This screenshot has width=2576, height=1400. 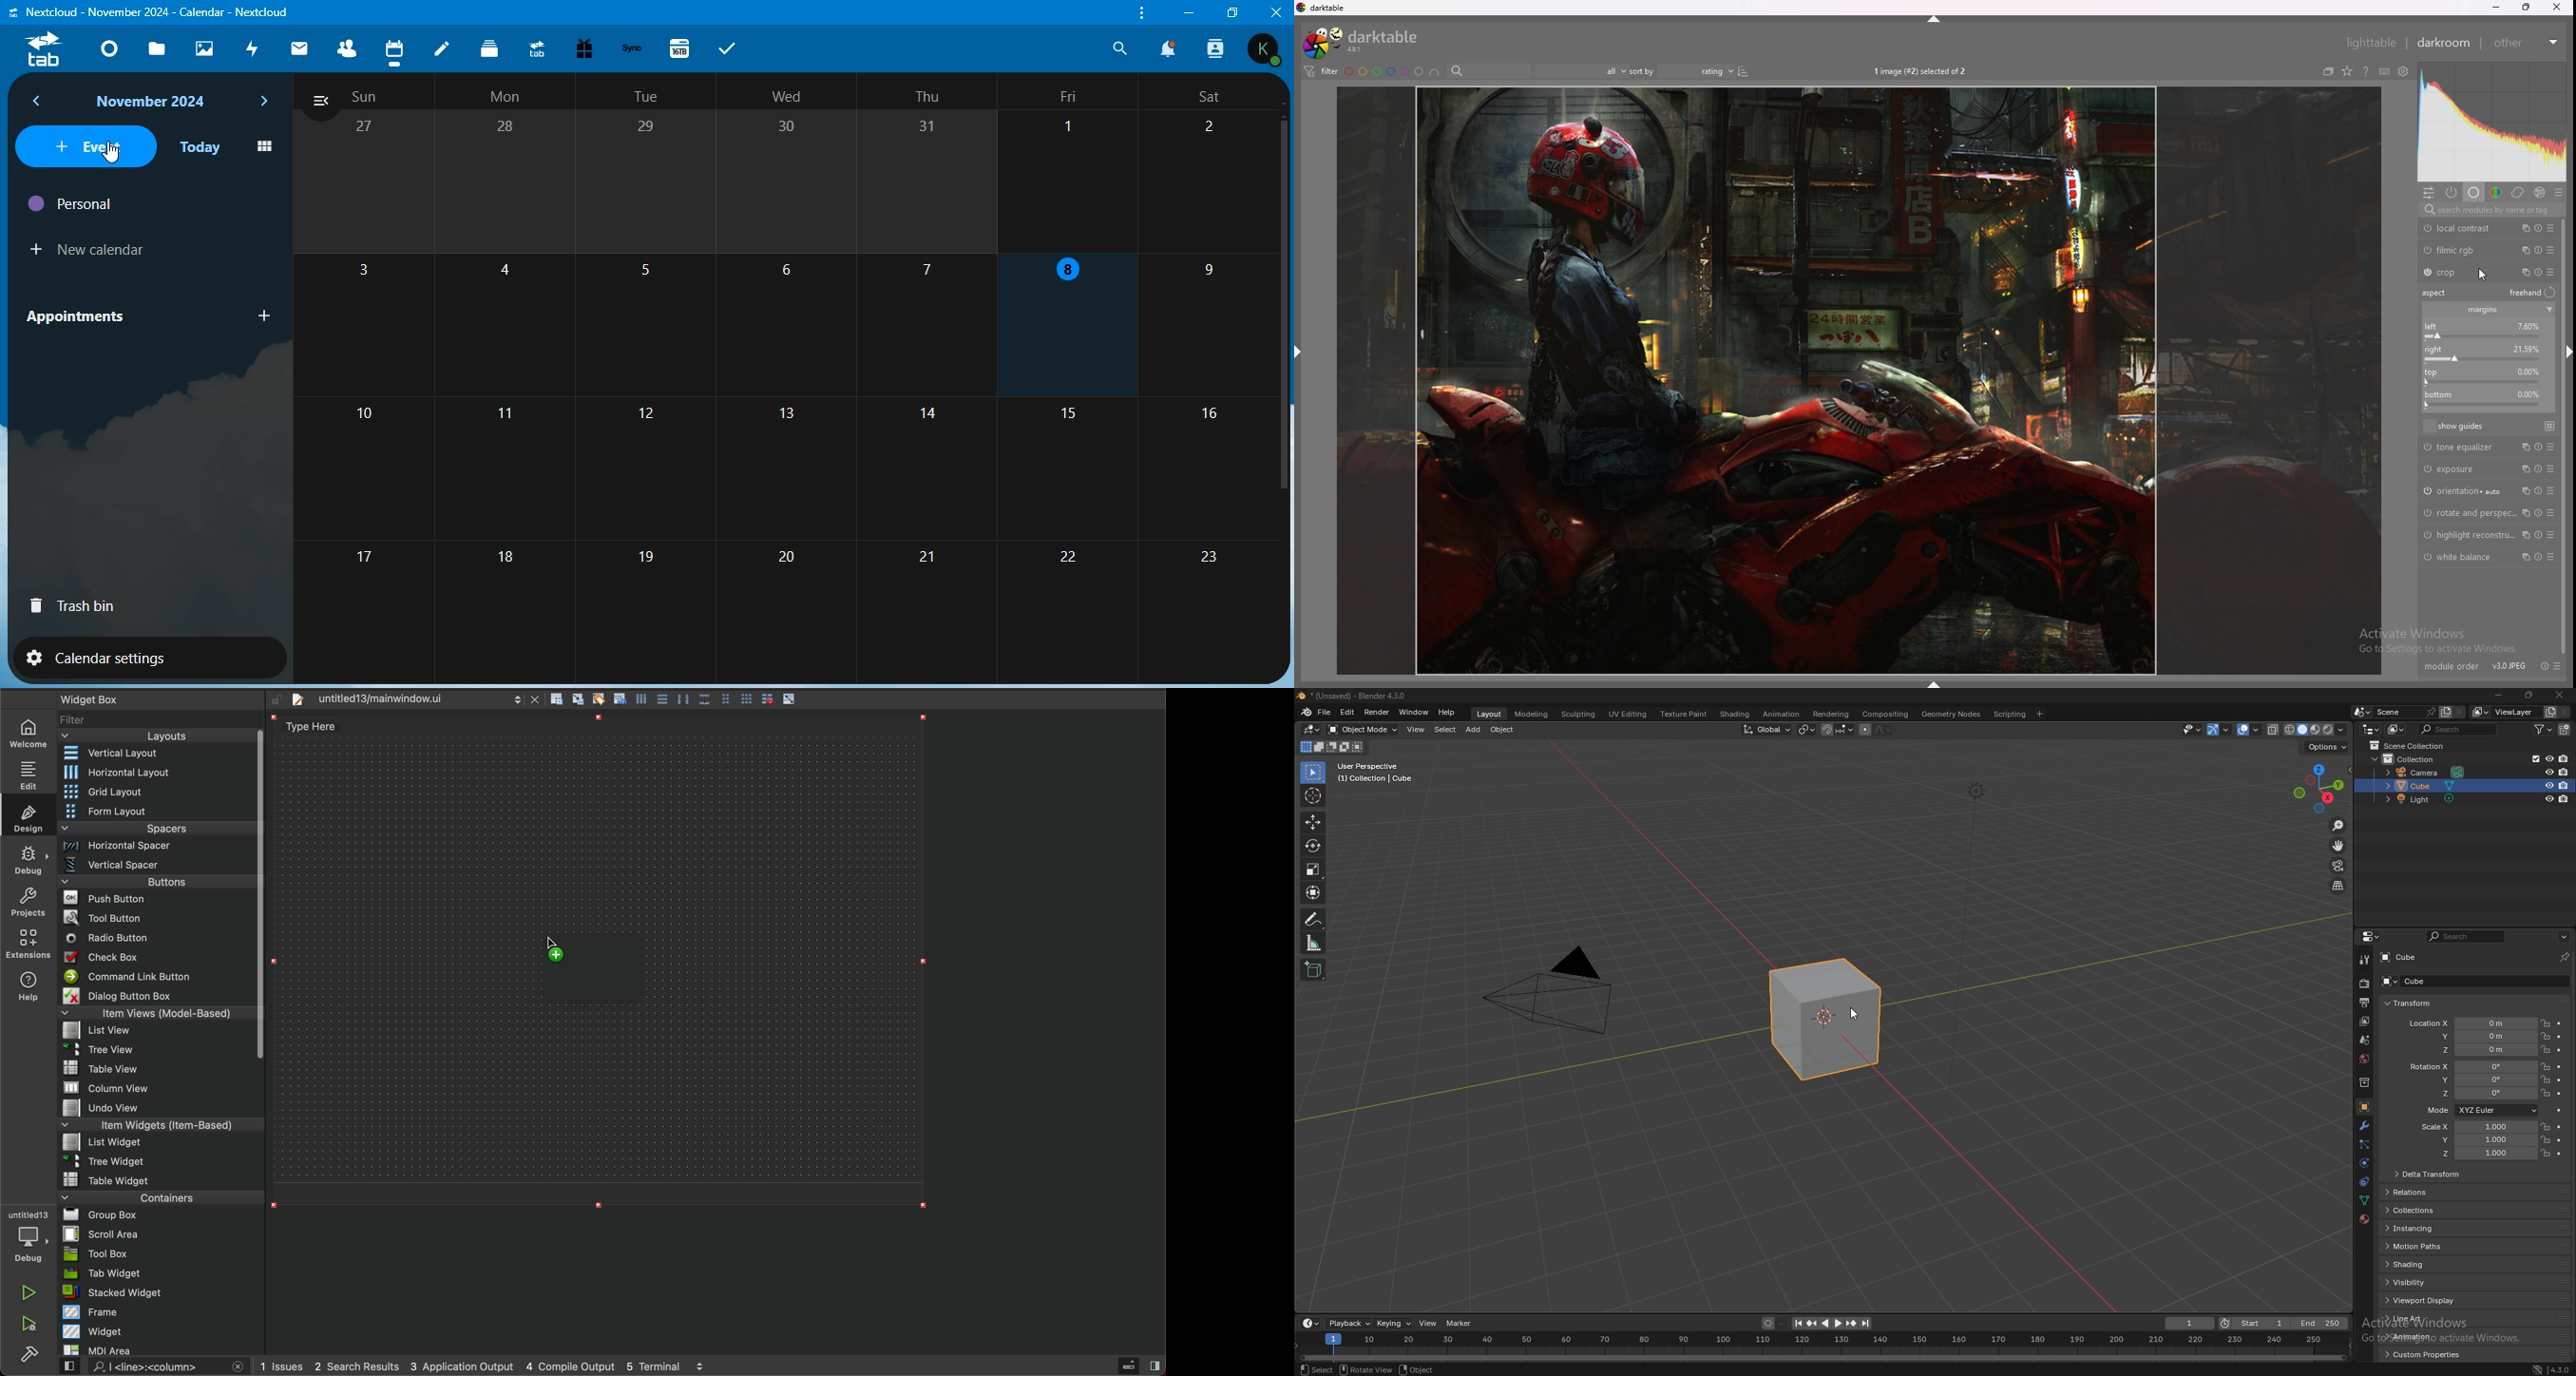 What do you see at coordinates (2362, 1082) in the screenshot?
I see `collection` at bounding box center [2362, 1082].